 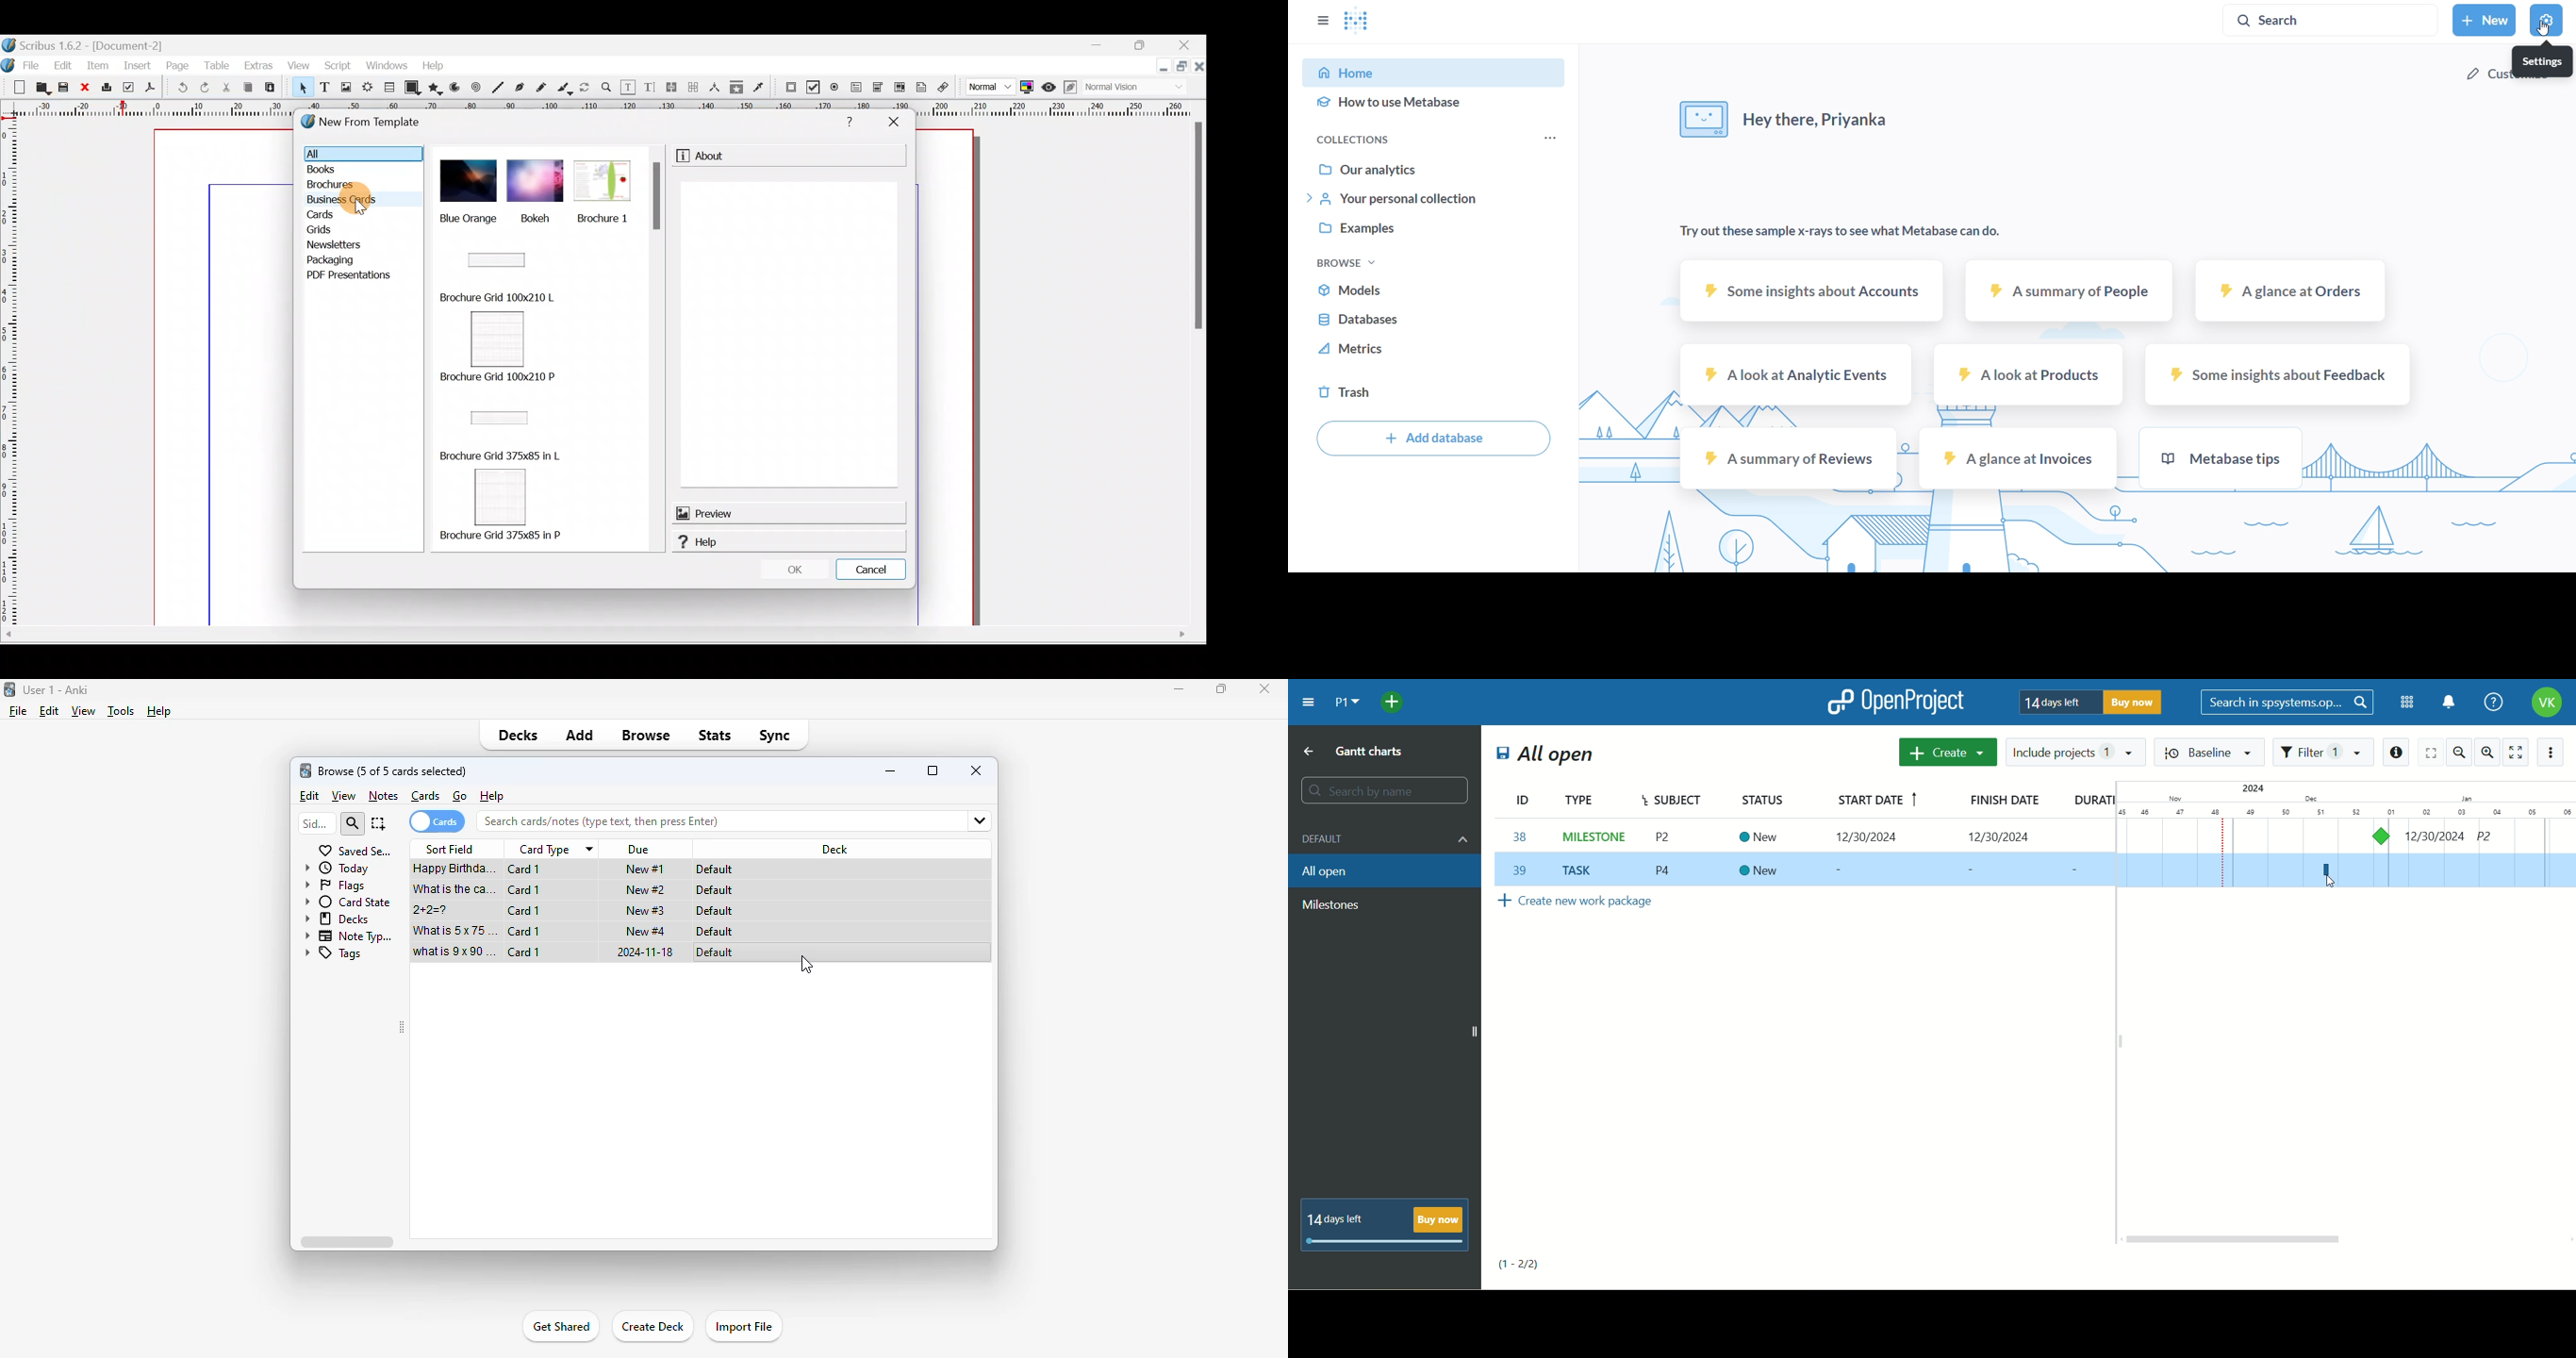 What do you see at coordinates (336, 869) in the screenshot?
I see `today` at bounding box center [336, 869].